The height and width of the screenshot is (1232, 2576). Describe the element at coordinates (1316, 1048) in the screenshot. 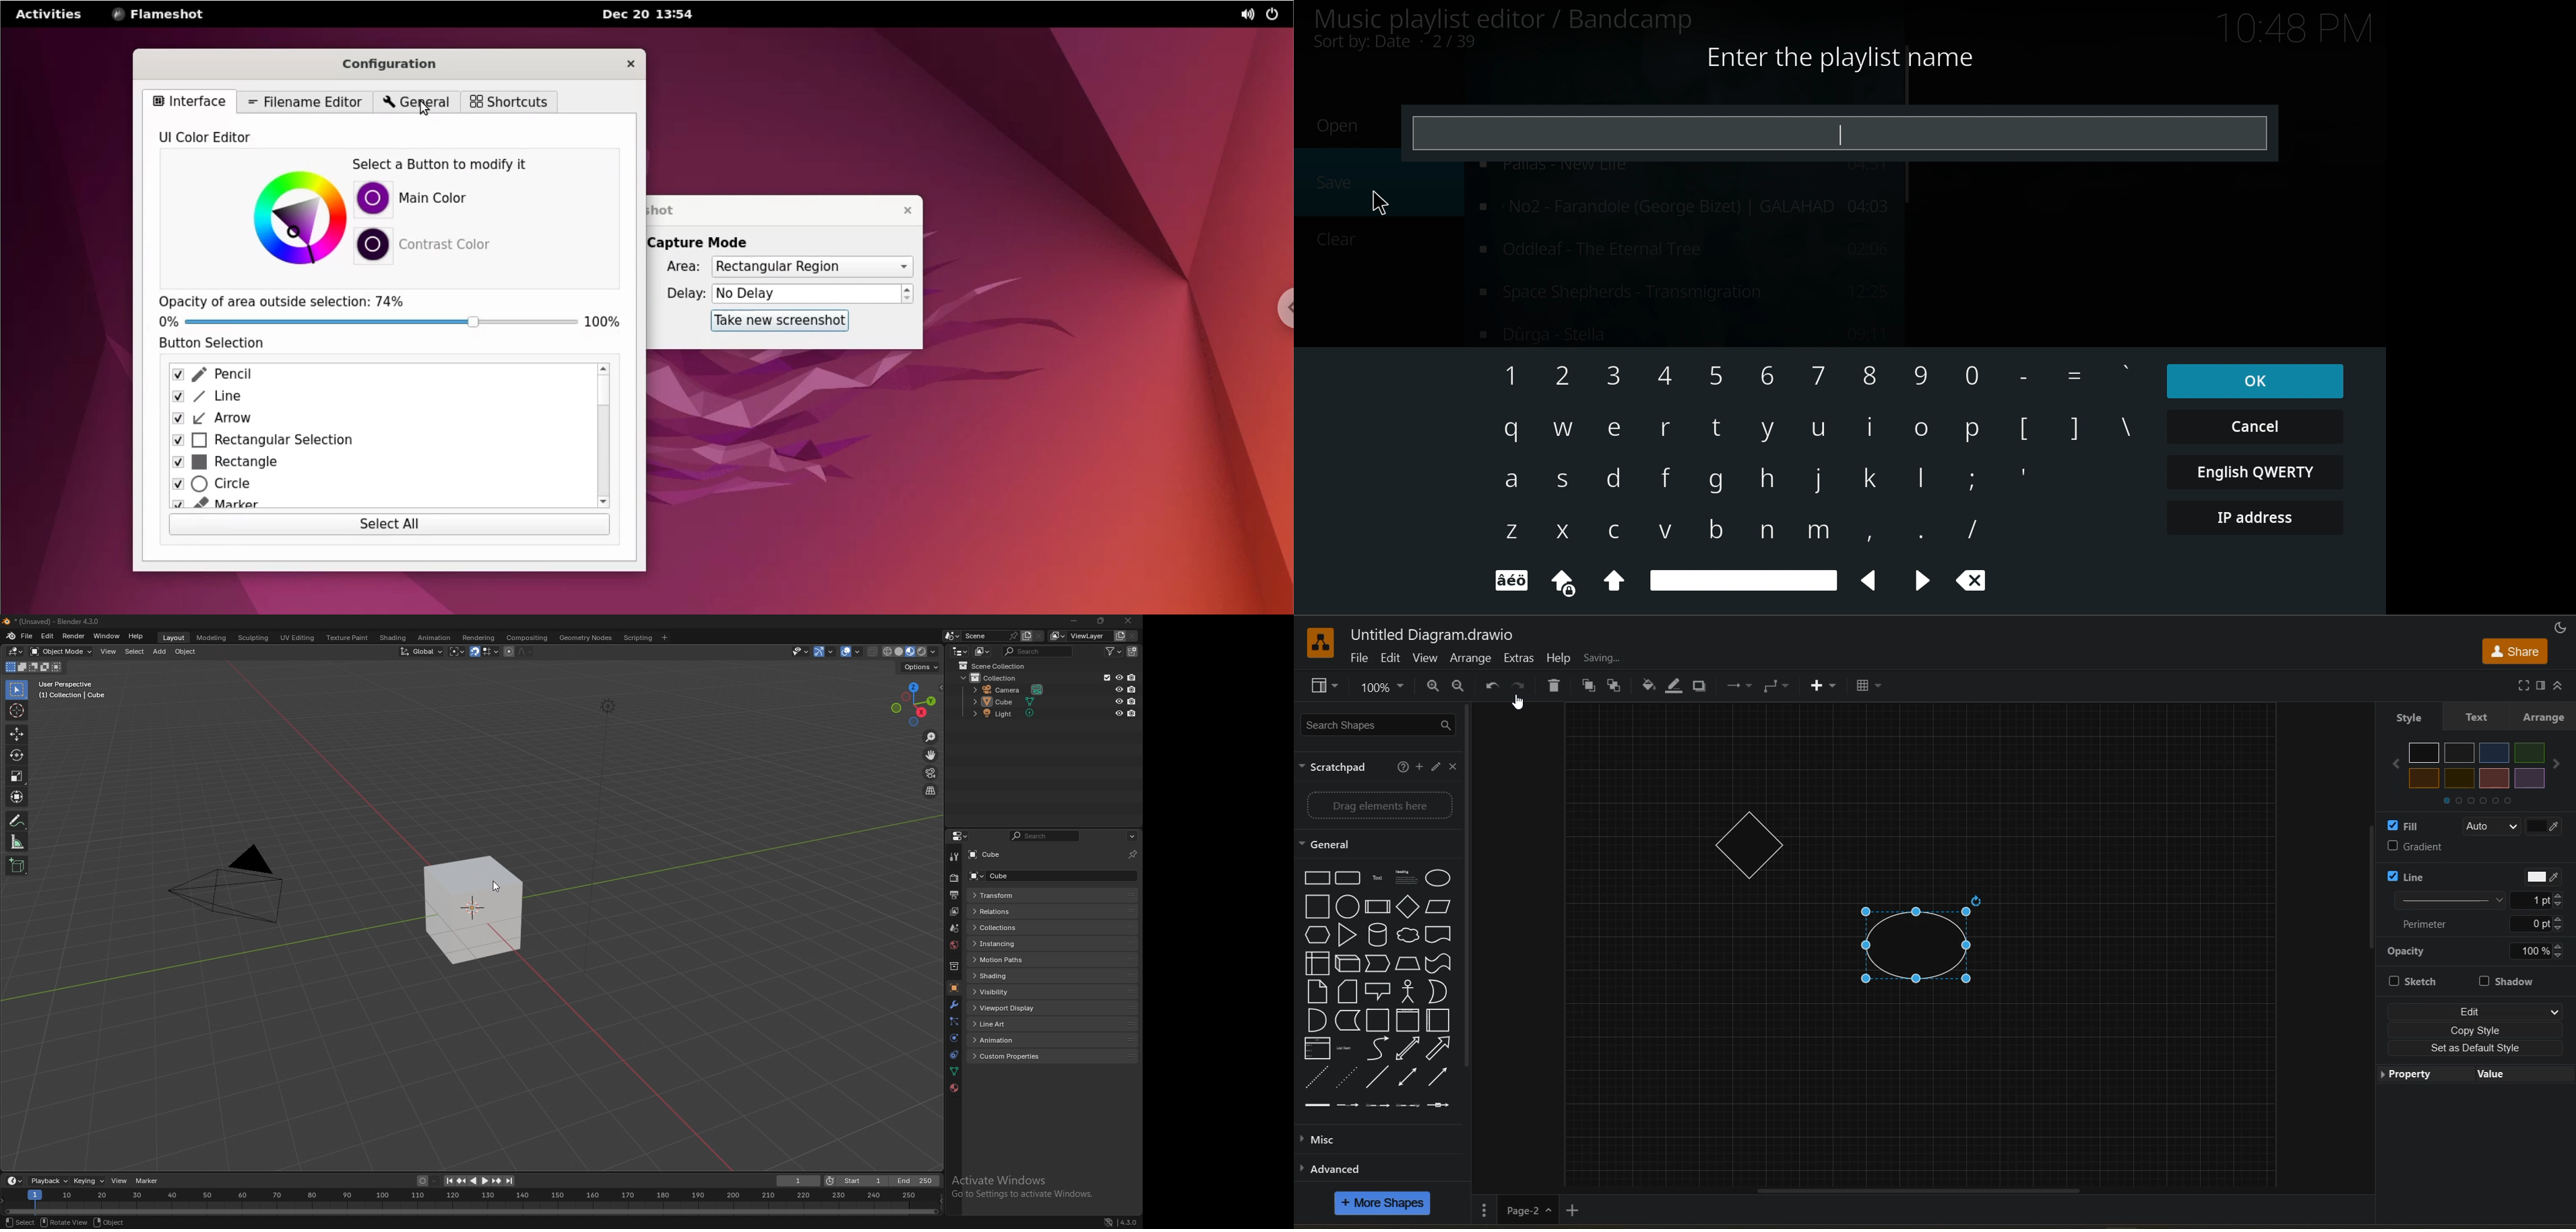

I see `list` at that location.